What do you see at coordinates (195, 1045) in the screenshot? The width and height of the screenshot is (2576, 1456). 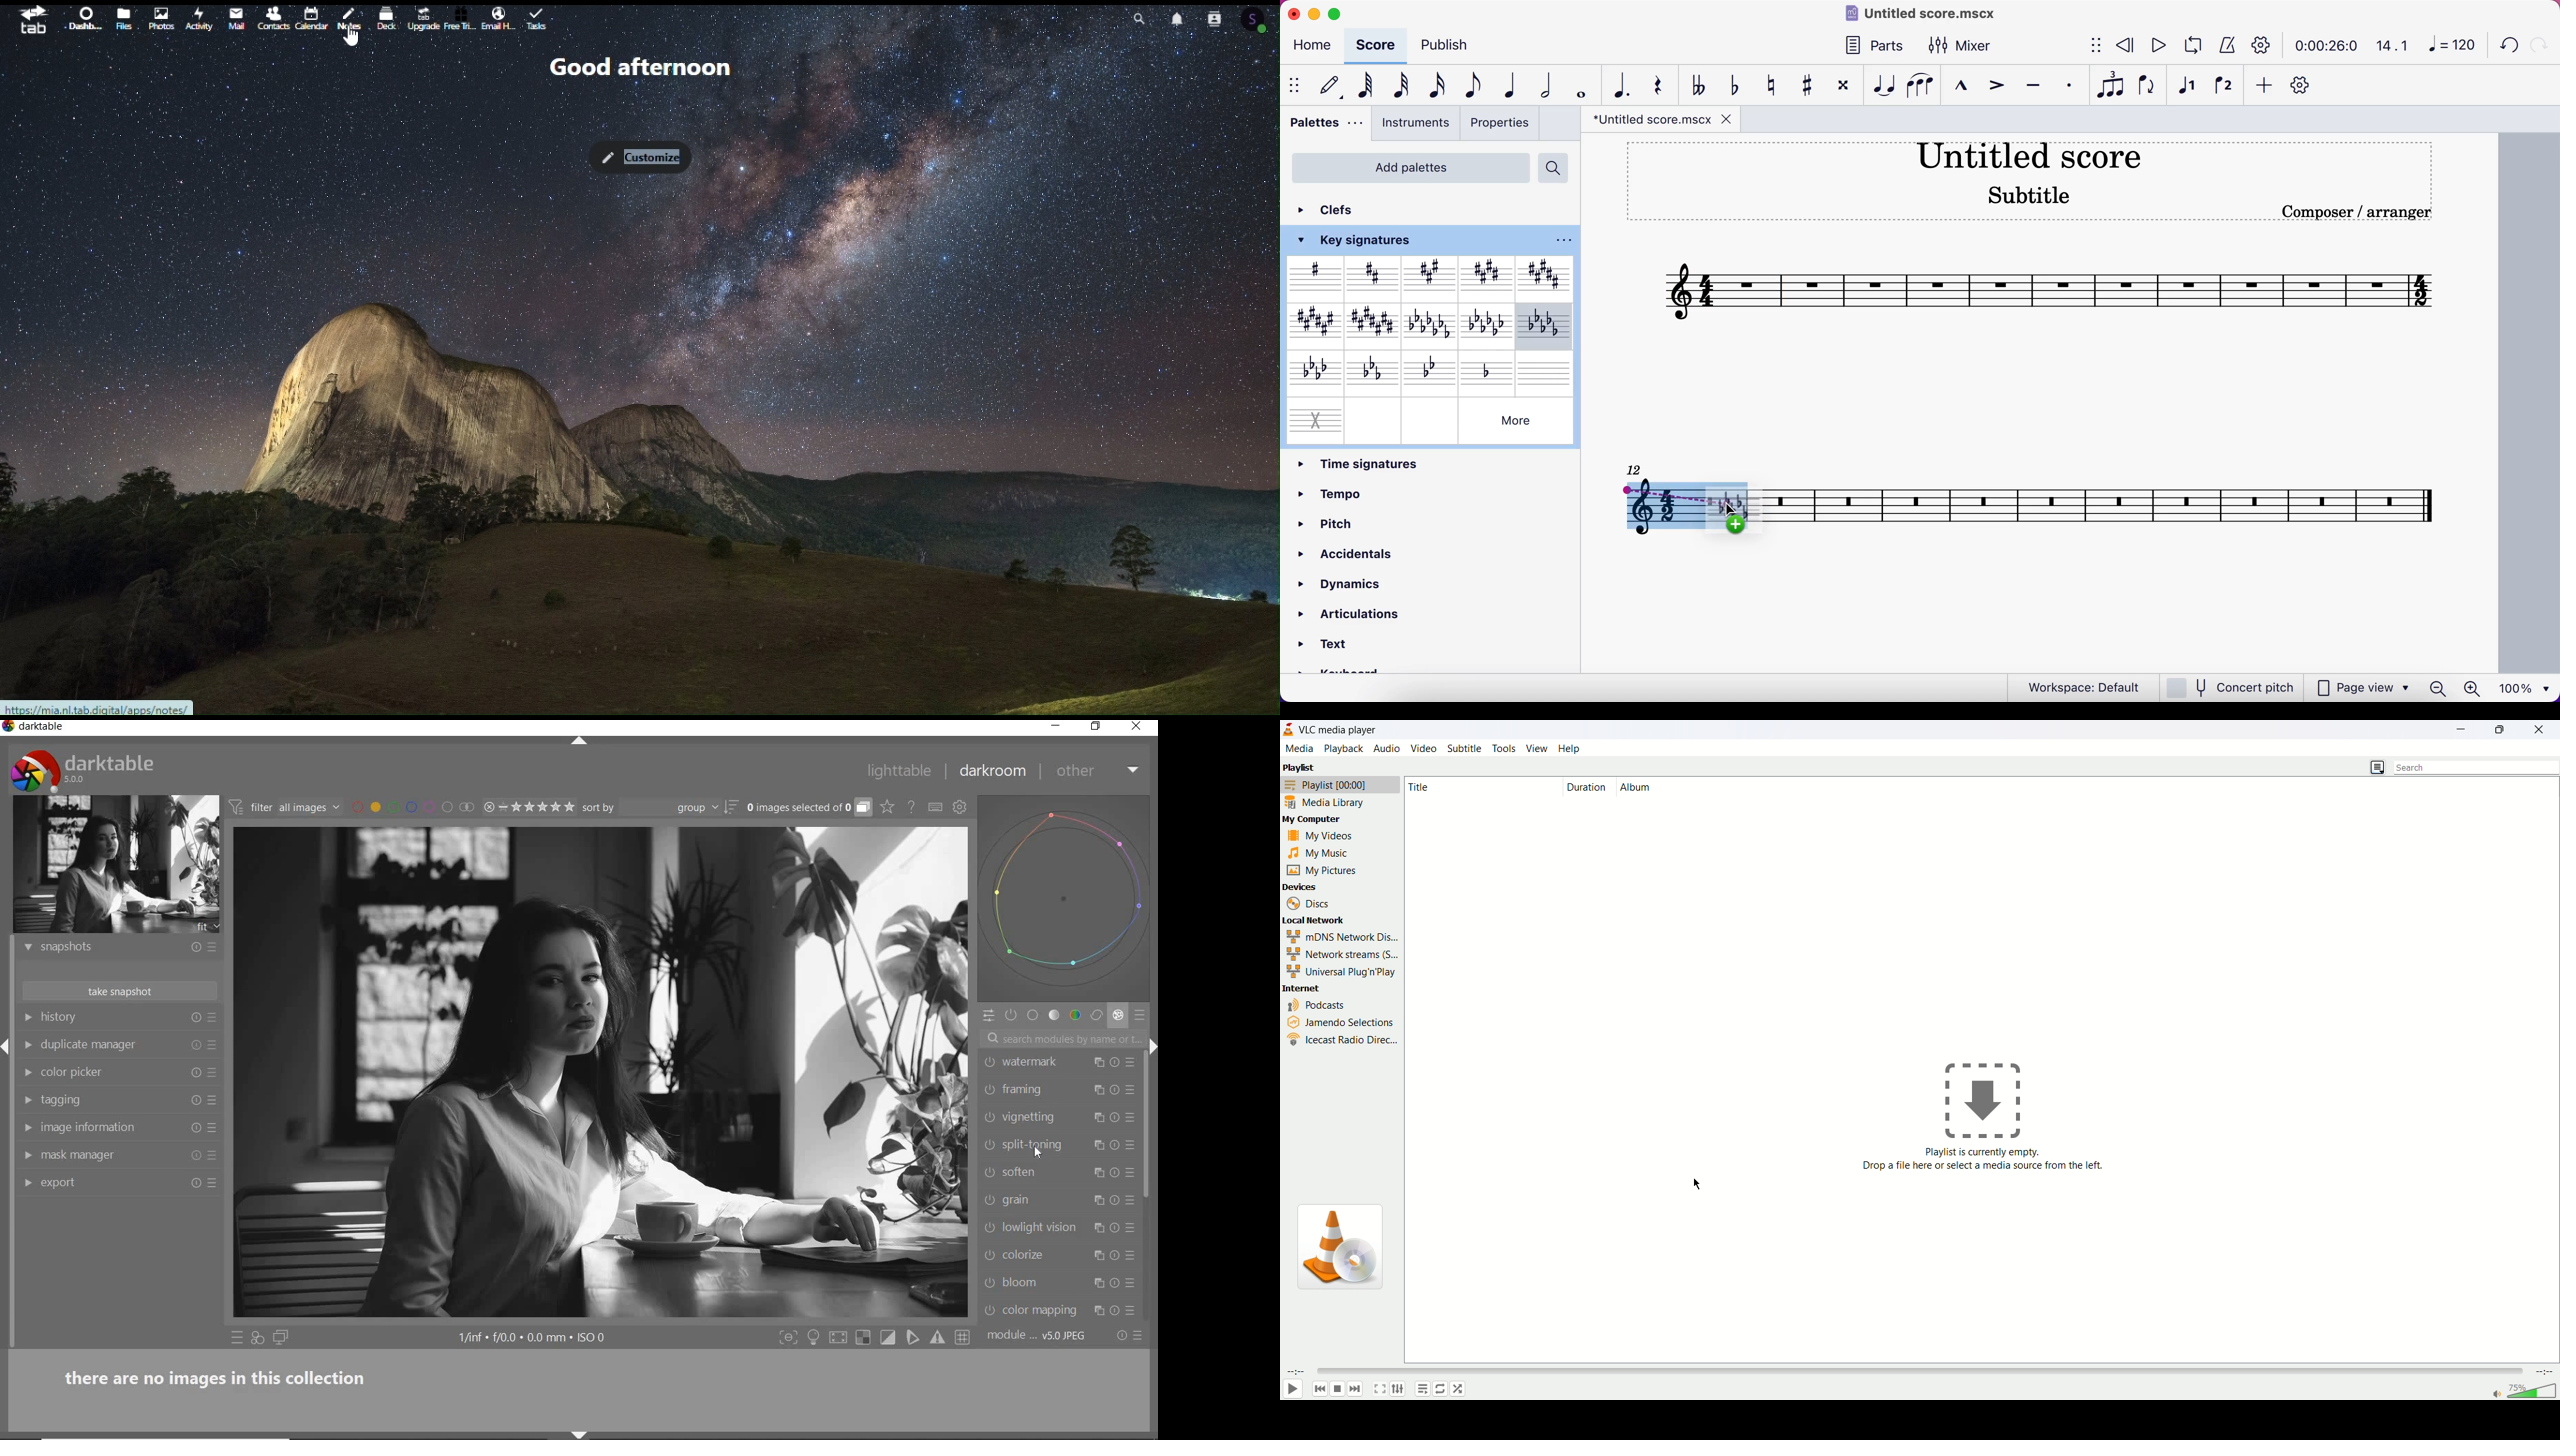 I see `reset` at bounding box center [195, 1045].